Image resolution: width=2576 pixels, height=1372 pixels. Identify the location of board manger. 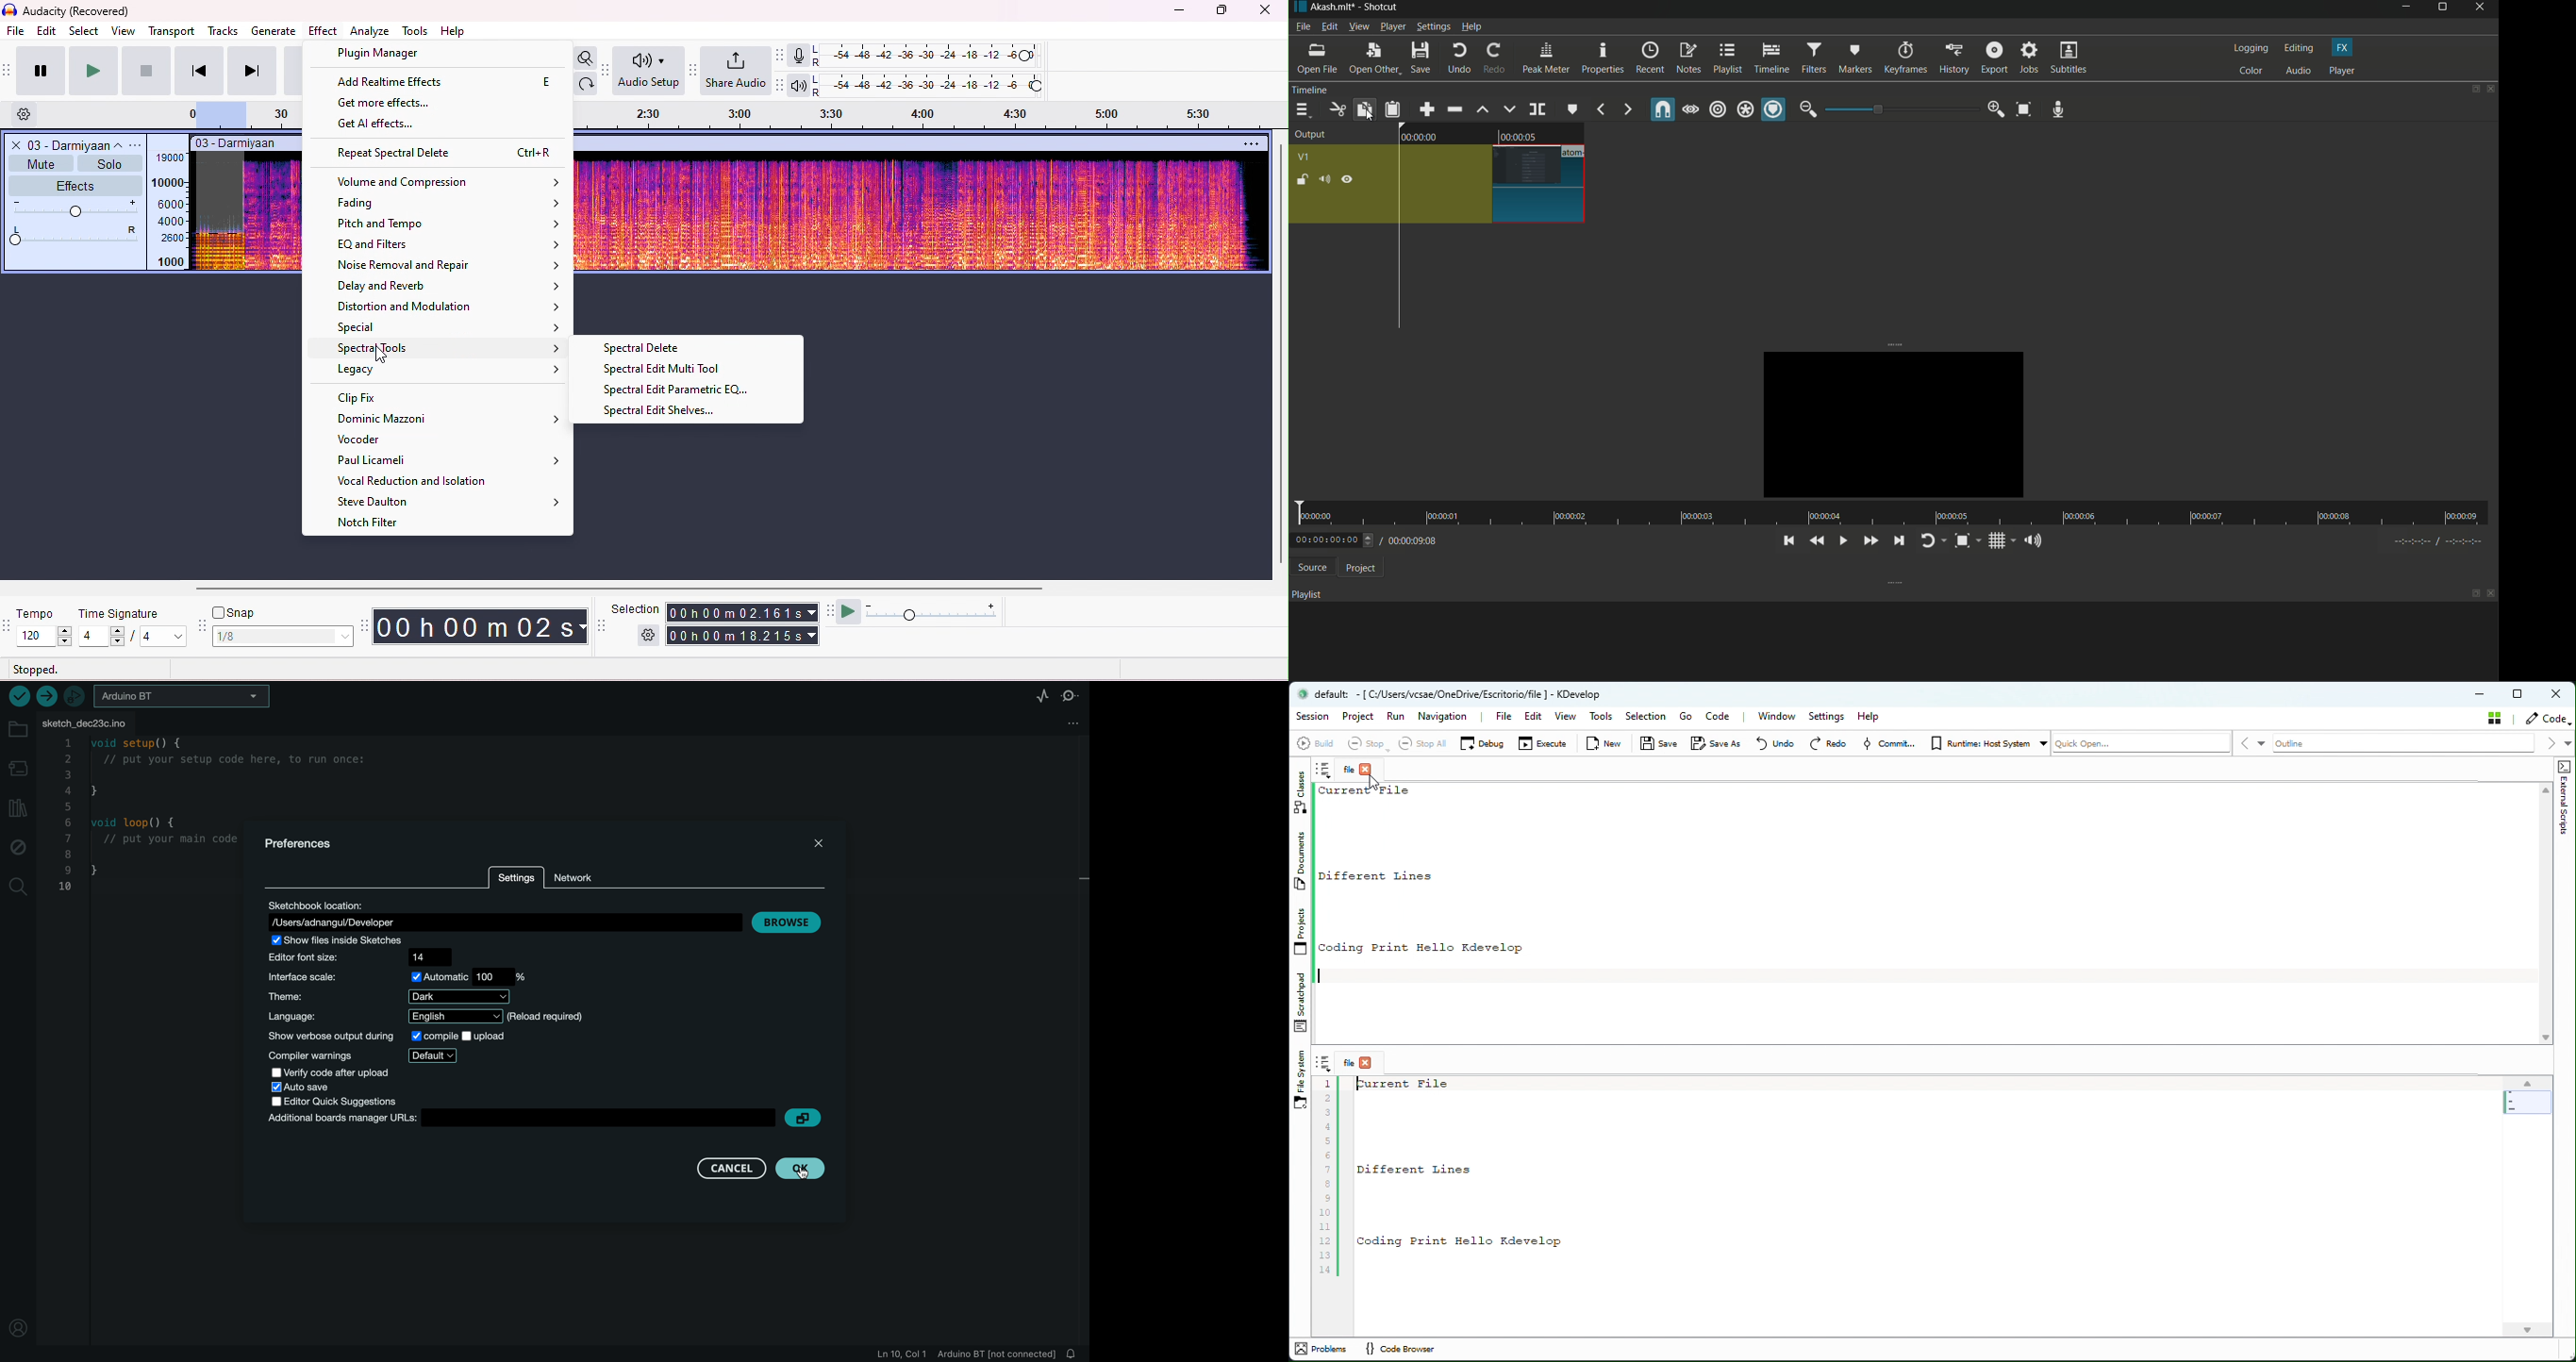
(518, 1120).